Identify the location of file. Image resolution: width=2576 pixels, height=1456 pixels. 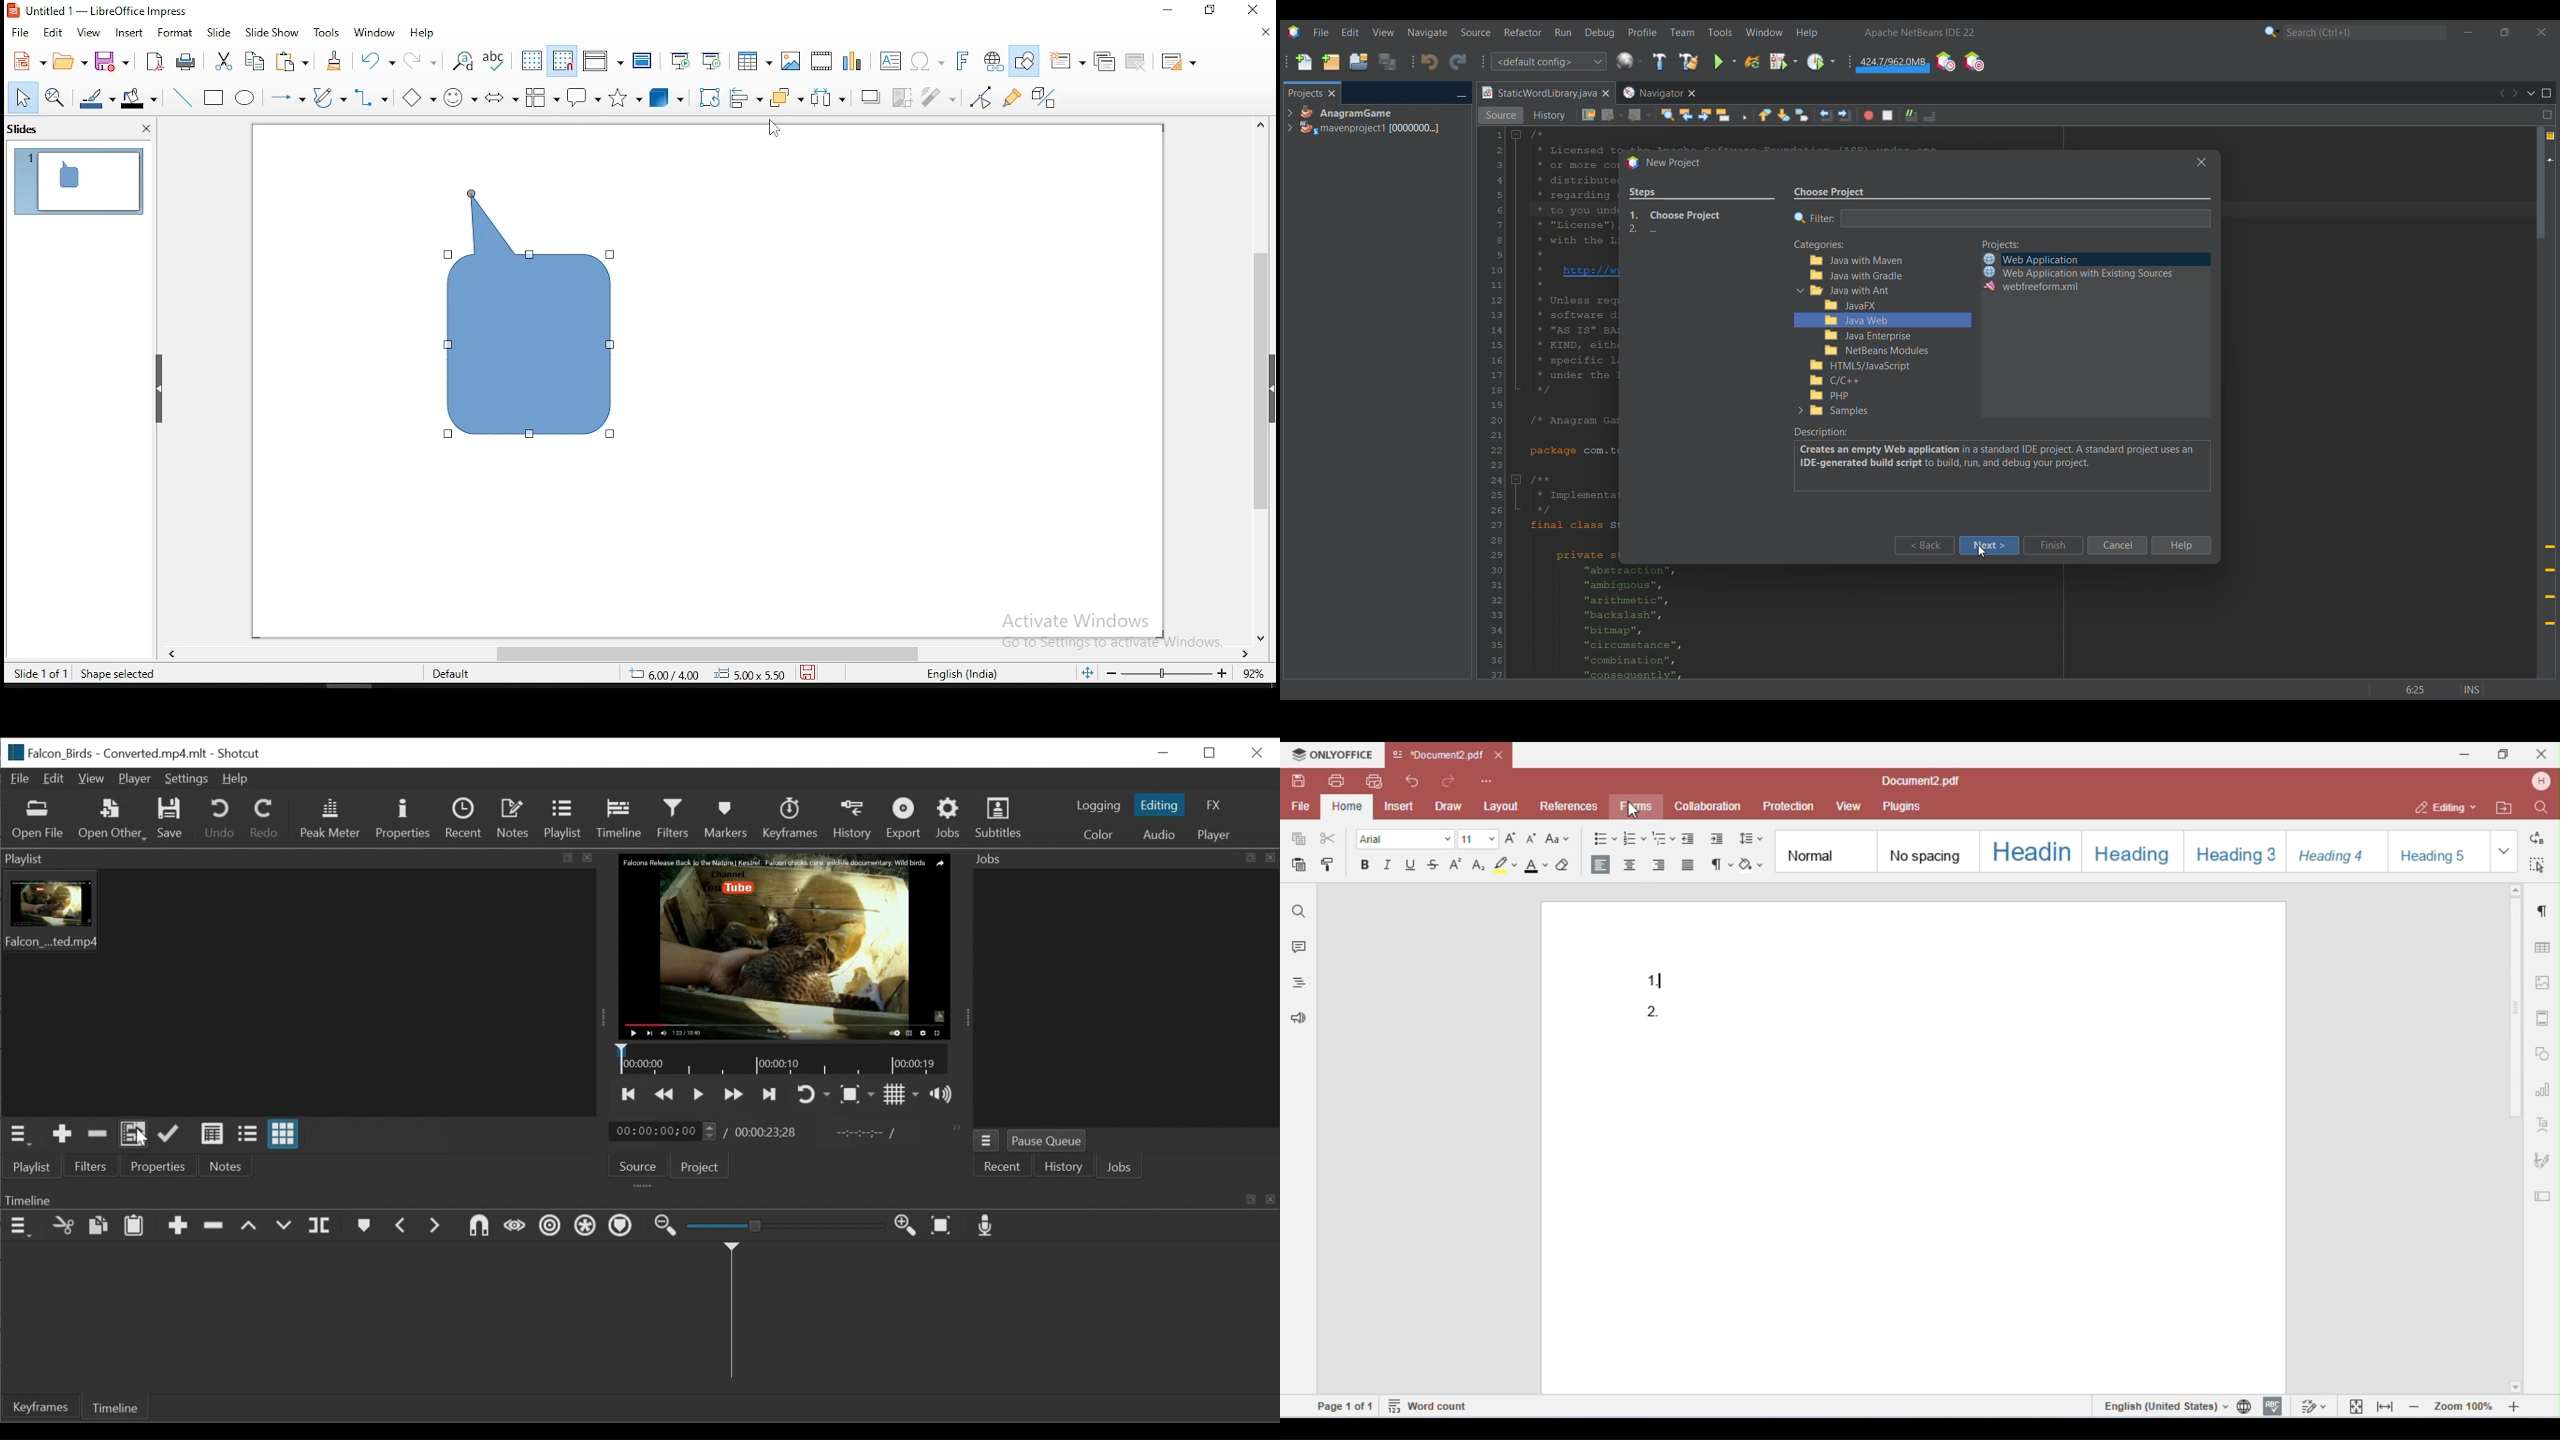
(19, 32).